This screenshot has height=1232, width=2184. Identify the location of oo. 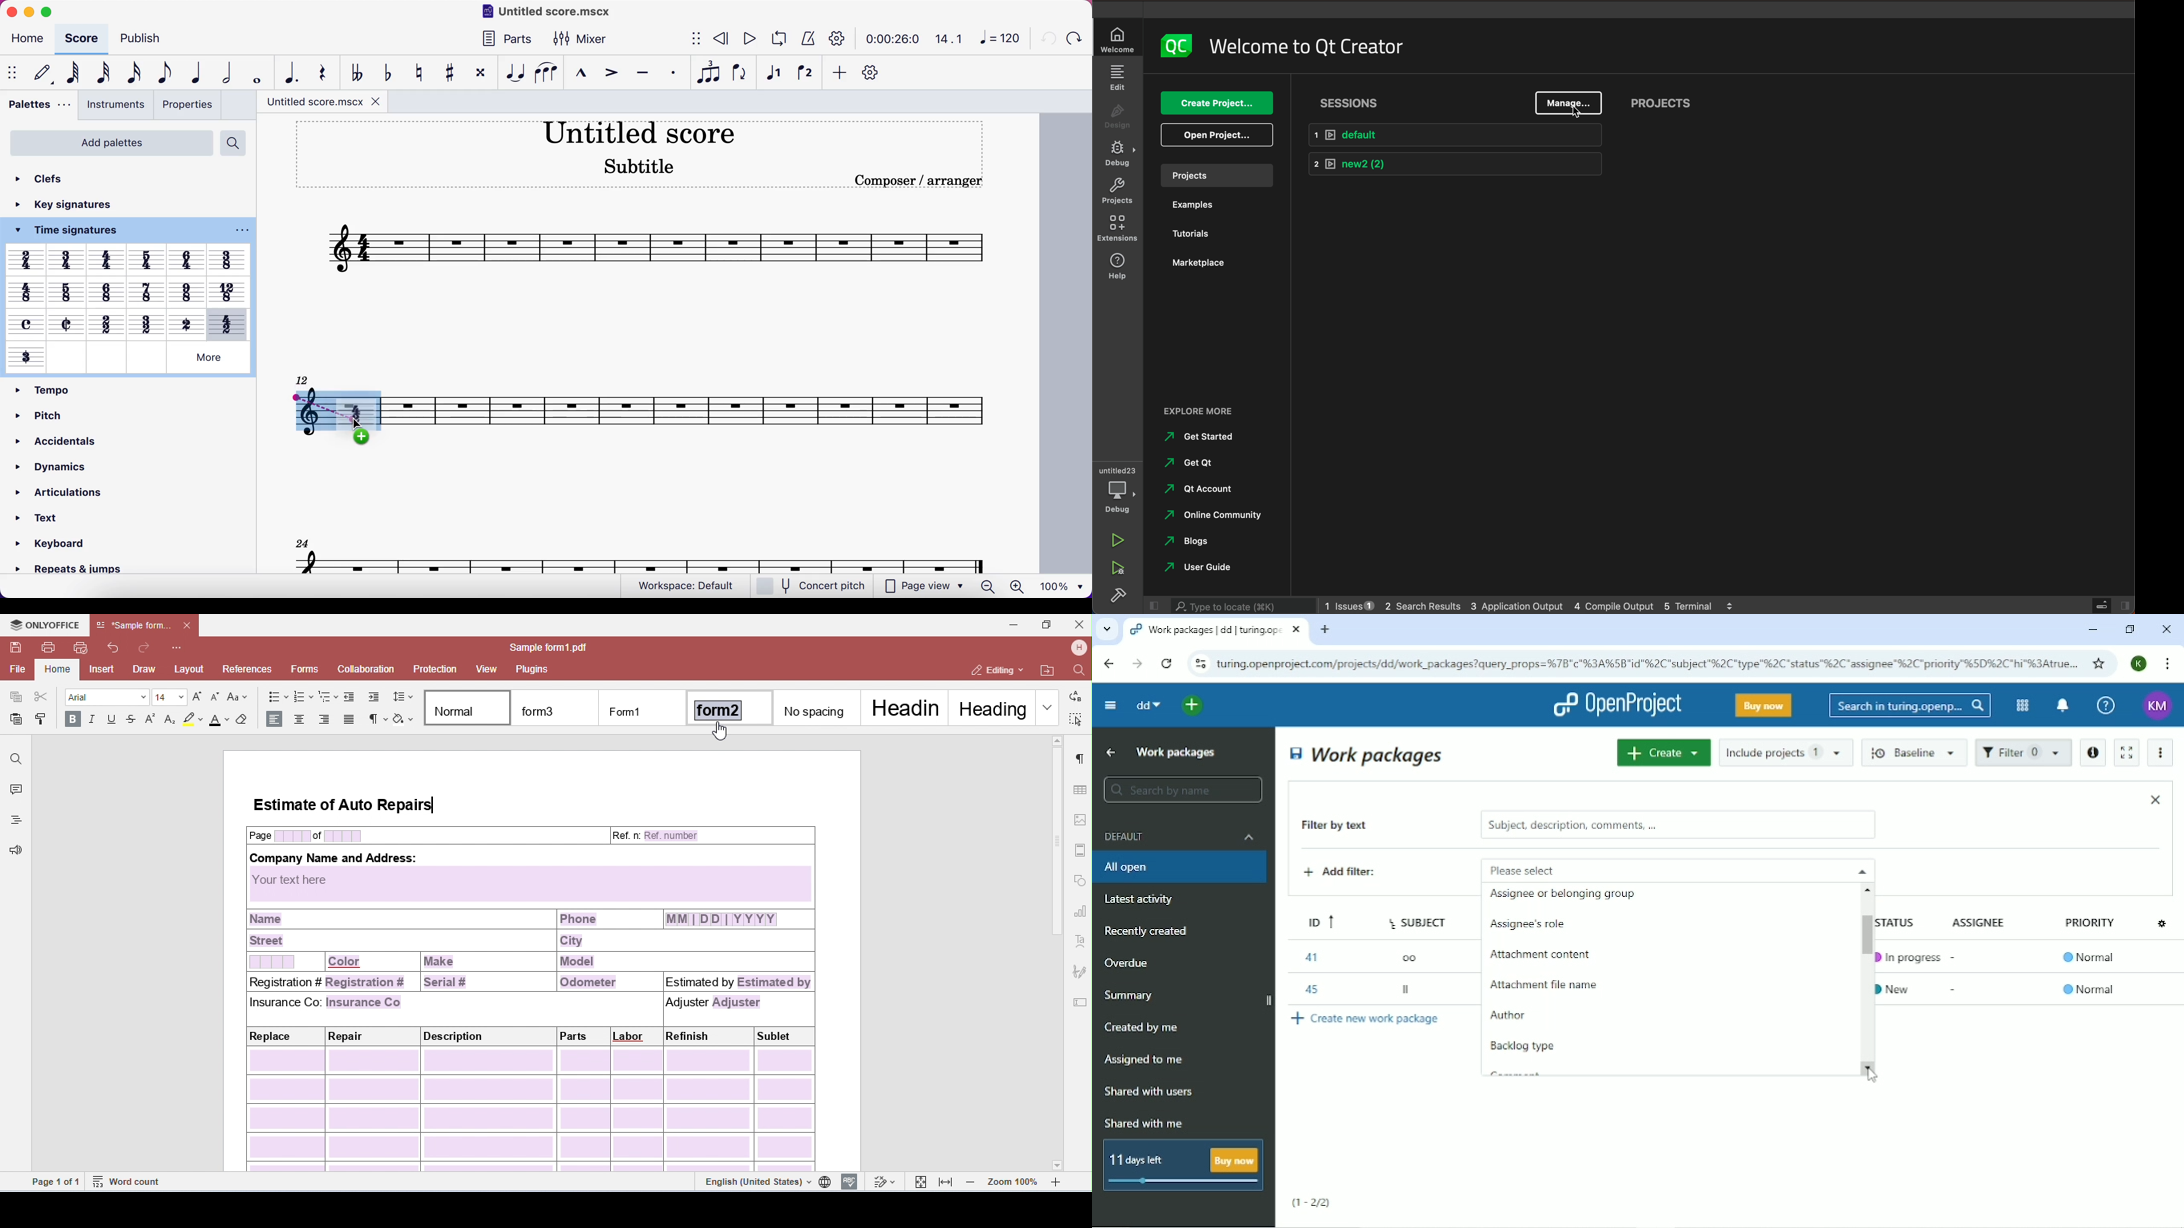
(1415, 956).